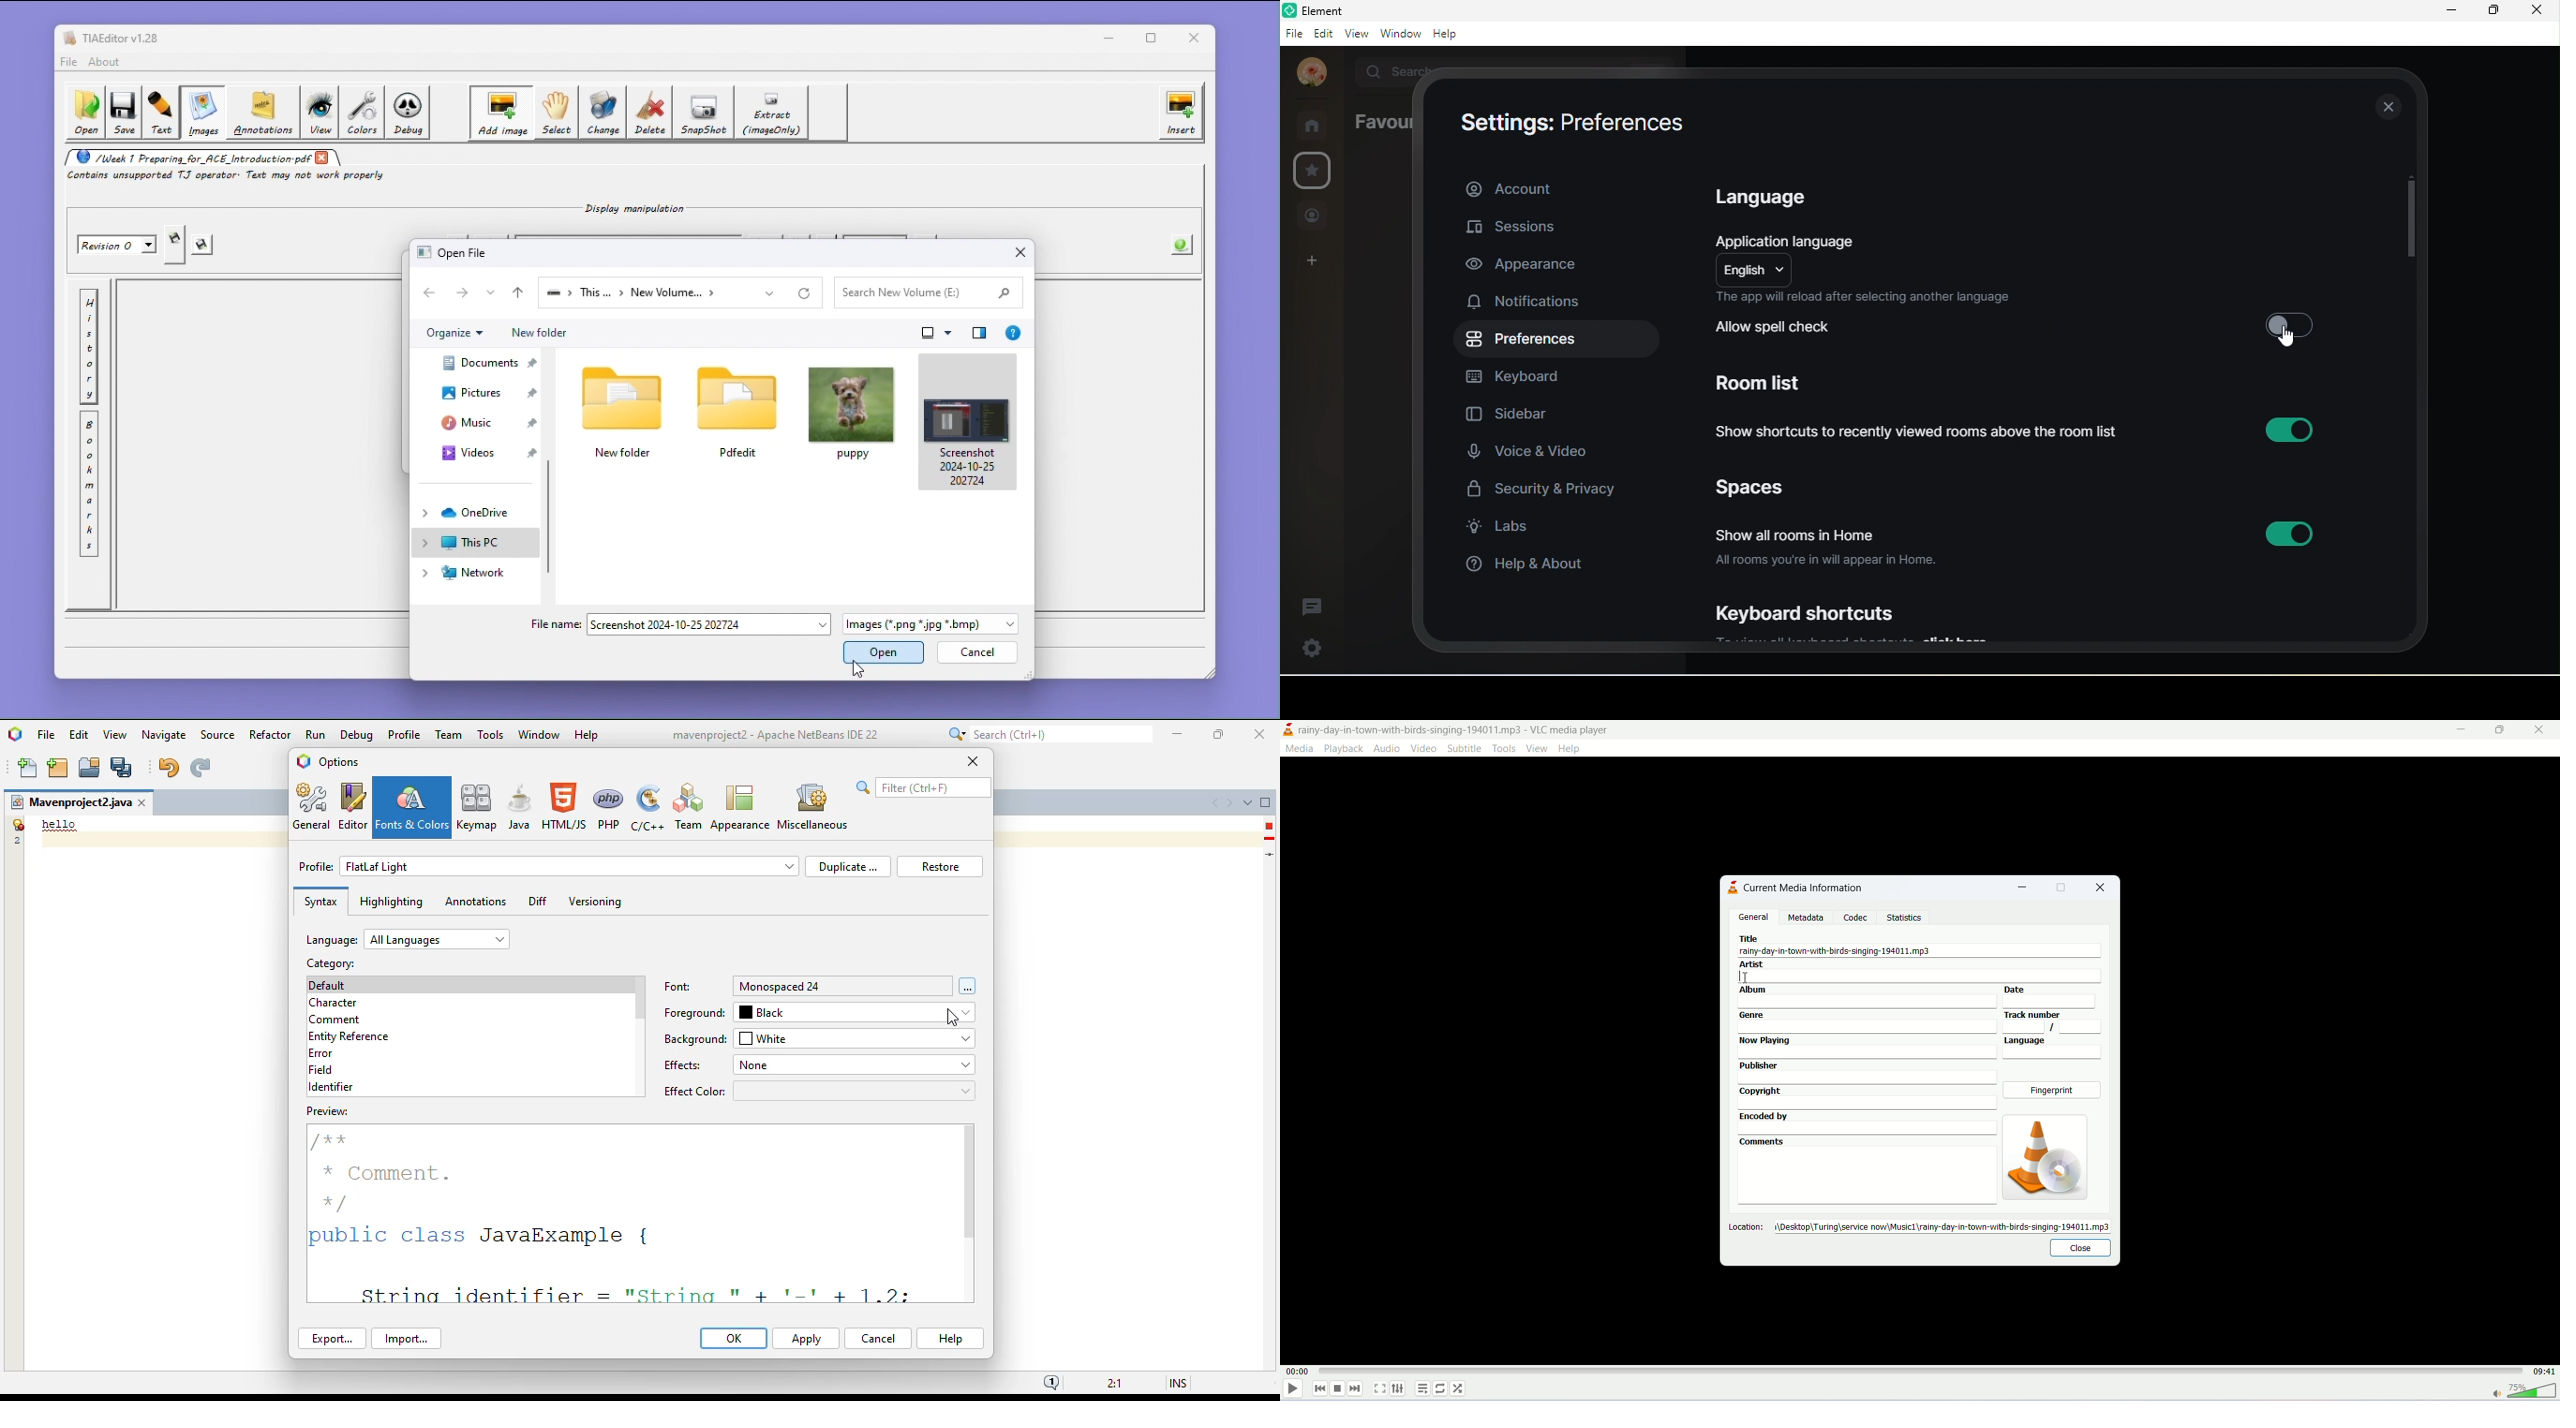  I want to click on now playing, so click(1867, 1048).